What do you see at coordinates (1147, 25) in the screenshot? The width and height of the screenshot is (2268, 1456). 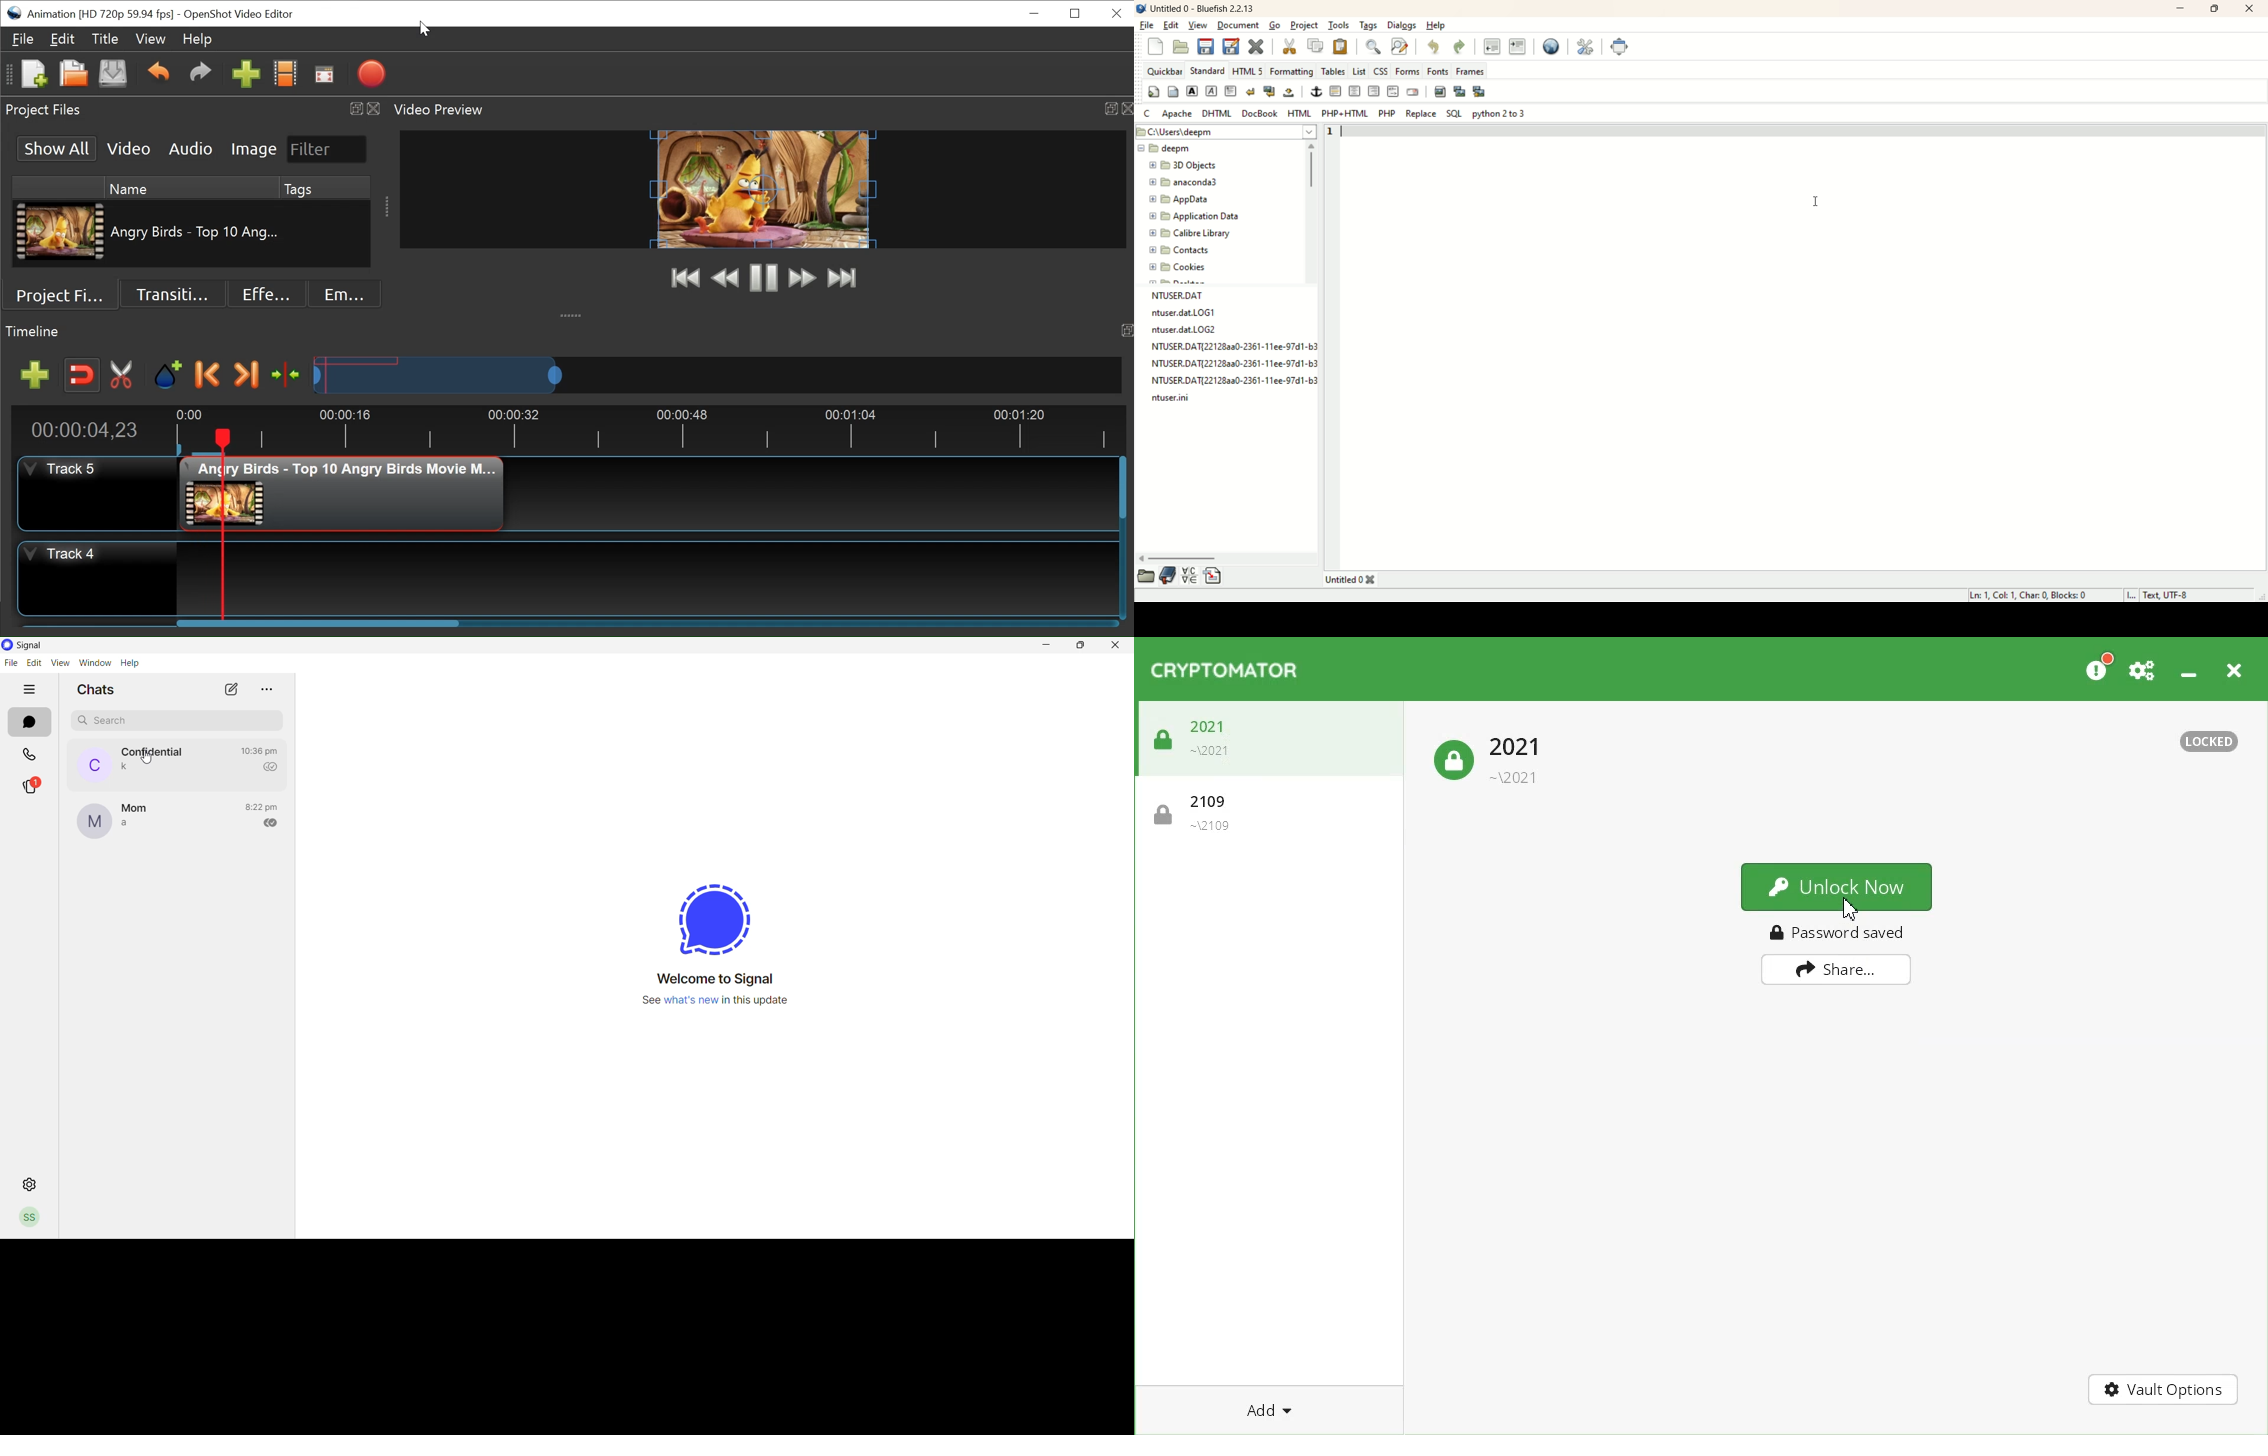 I see `file` at bounding box center [1147, 25].